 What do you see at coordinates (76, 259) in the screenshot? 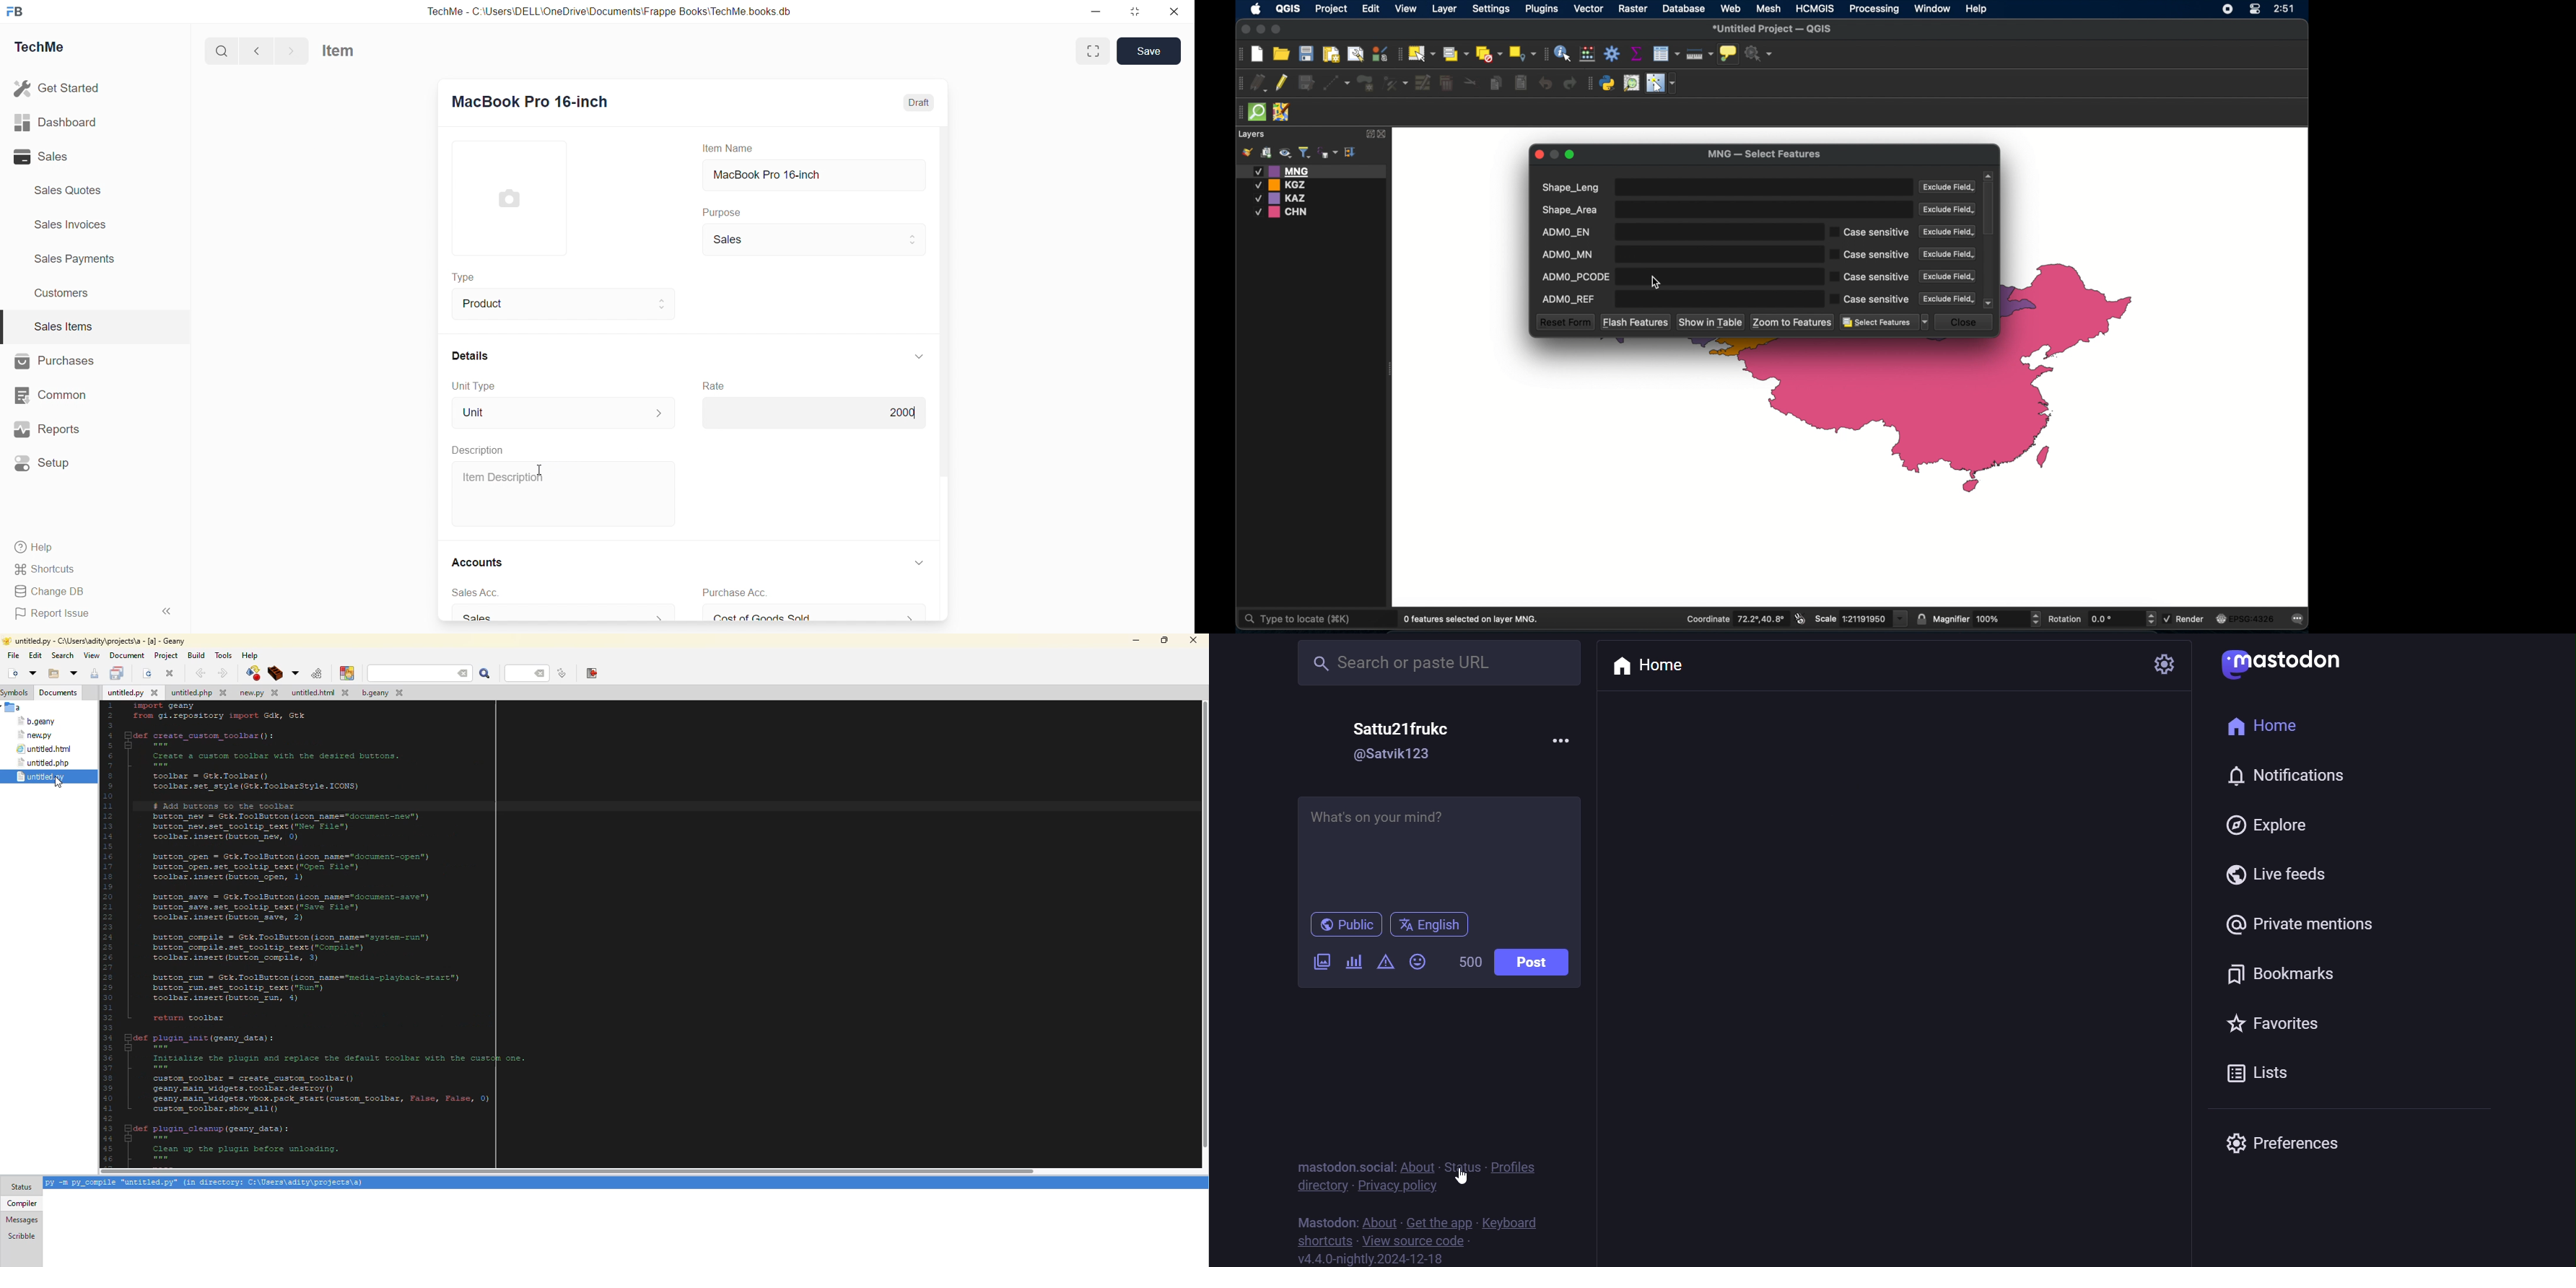
I see `Sales Payments` at bounding box center [76, 259].